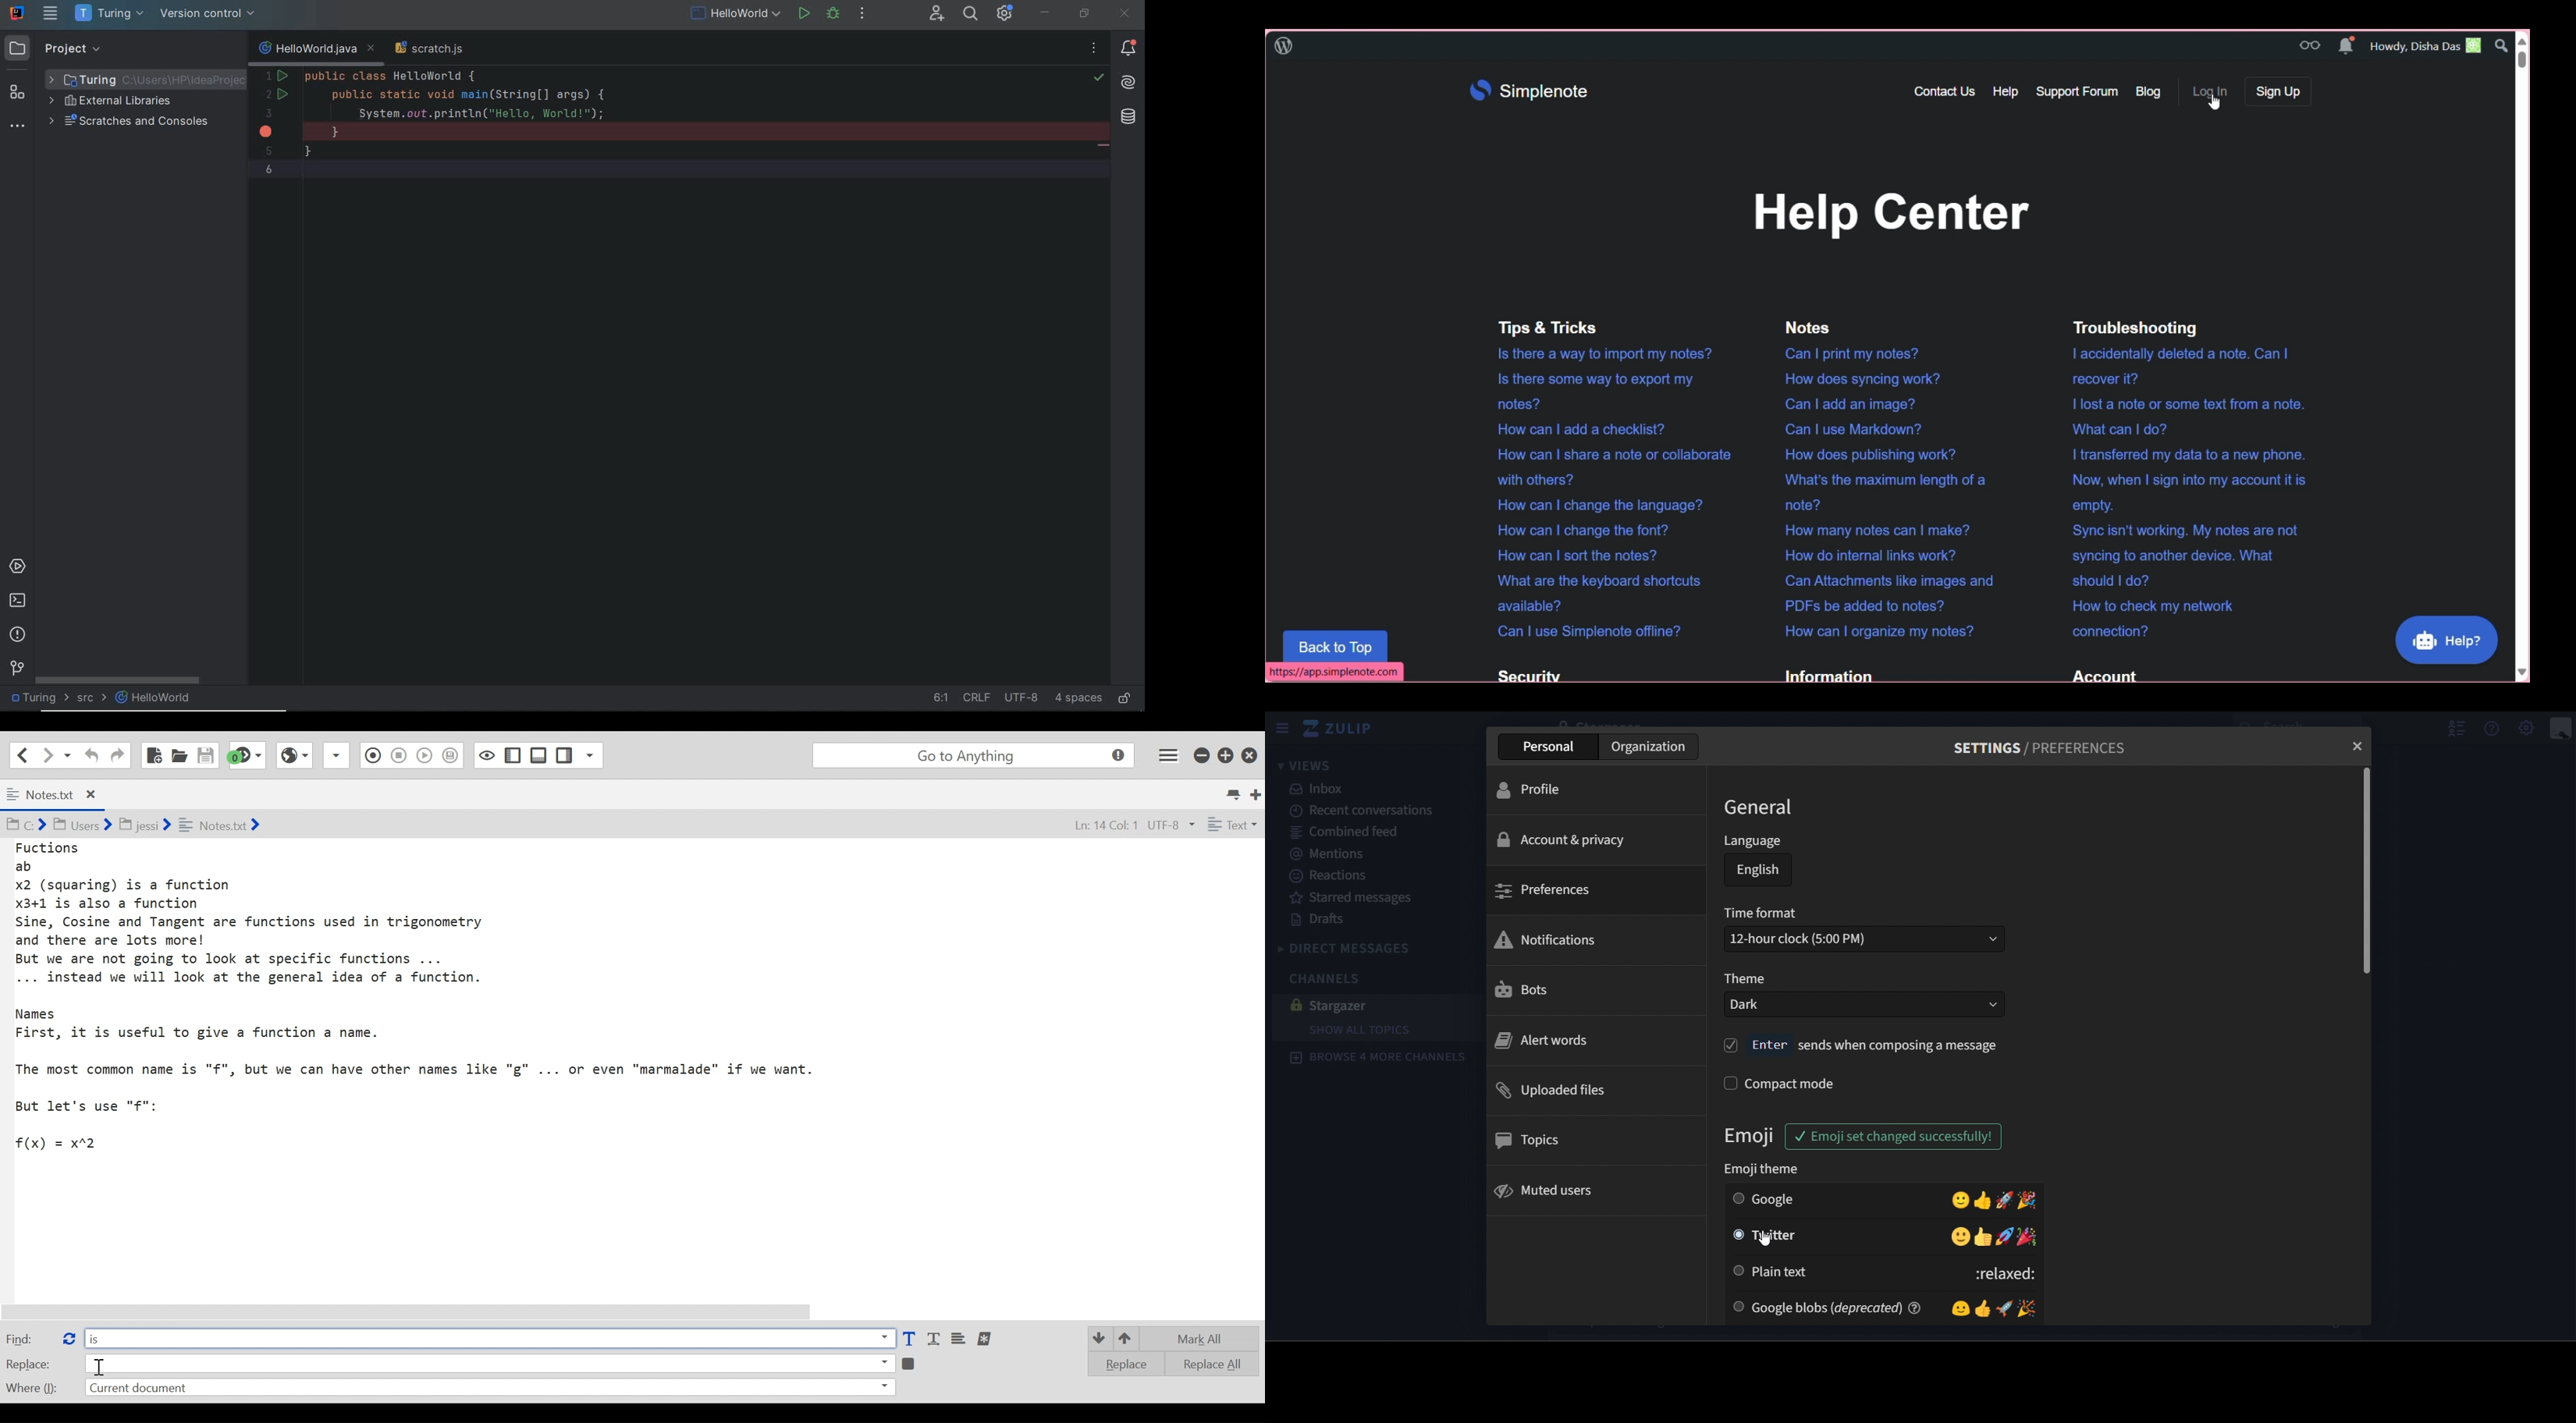  What do you see at coordinates (1596, 505) in the screenshot?
I see `How can | change the language?` at bounding box center [1596, 505].